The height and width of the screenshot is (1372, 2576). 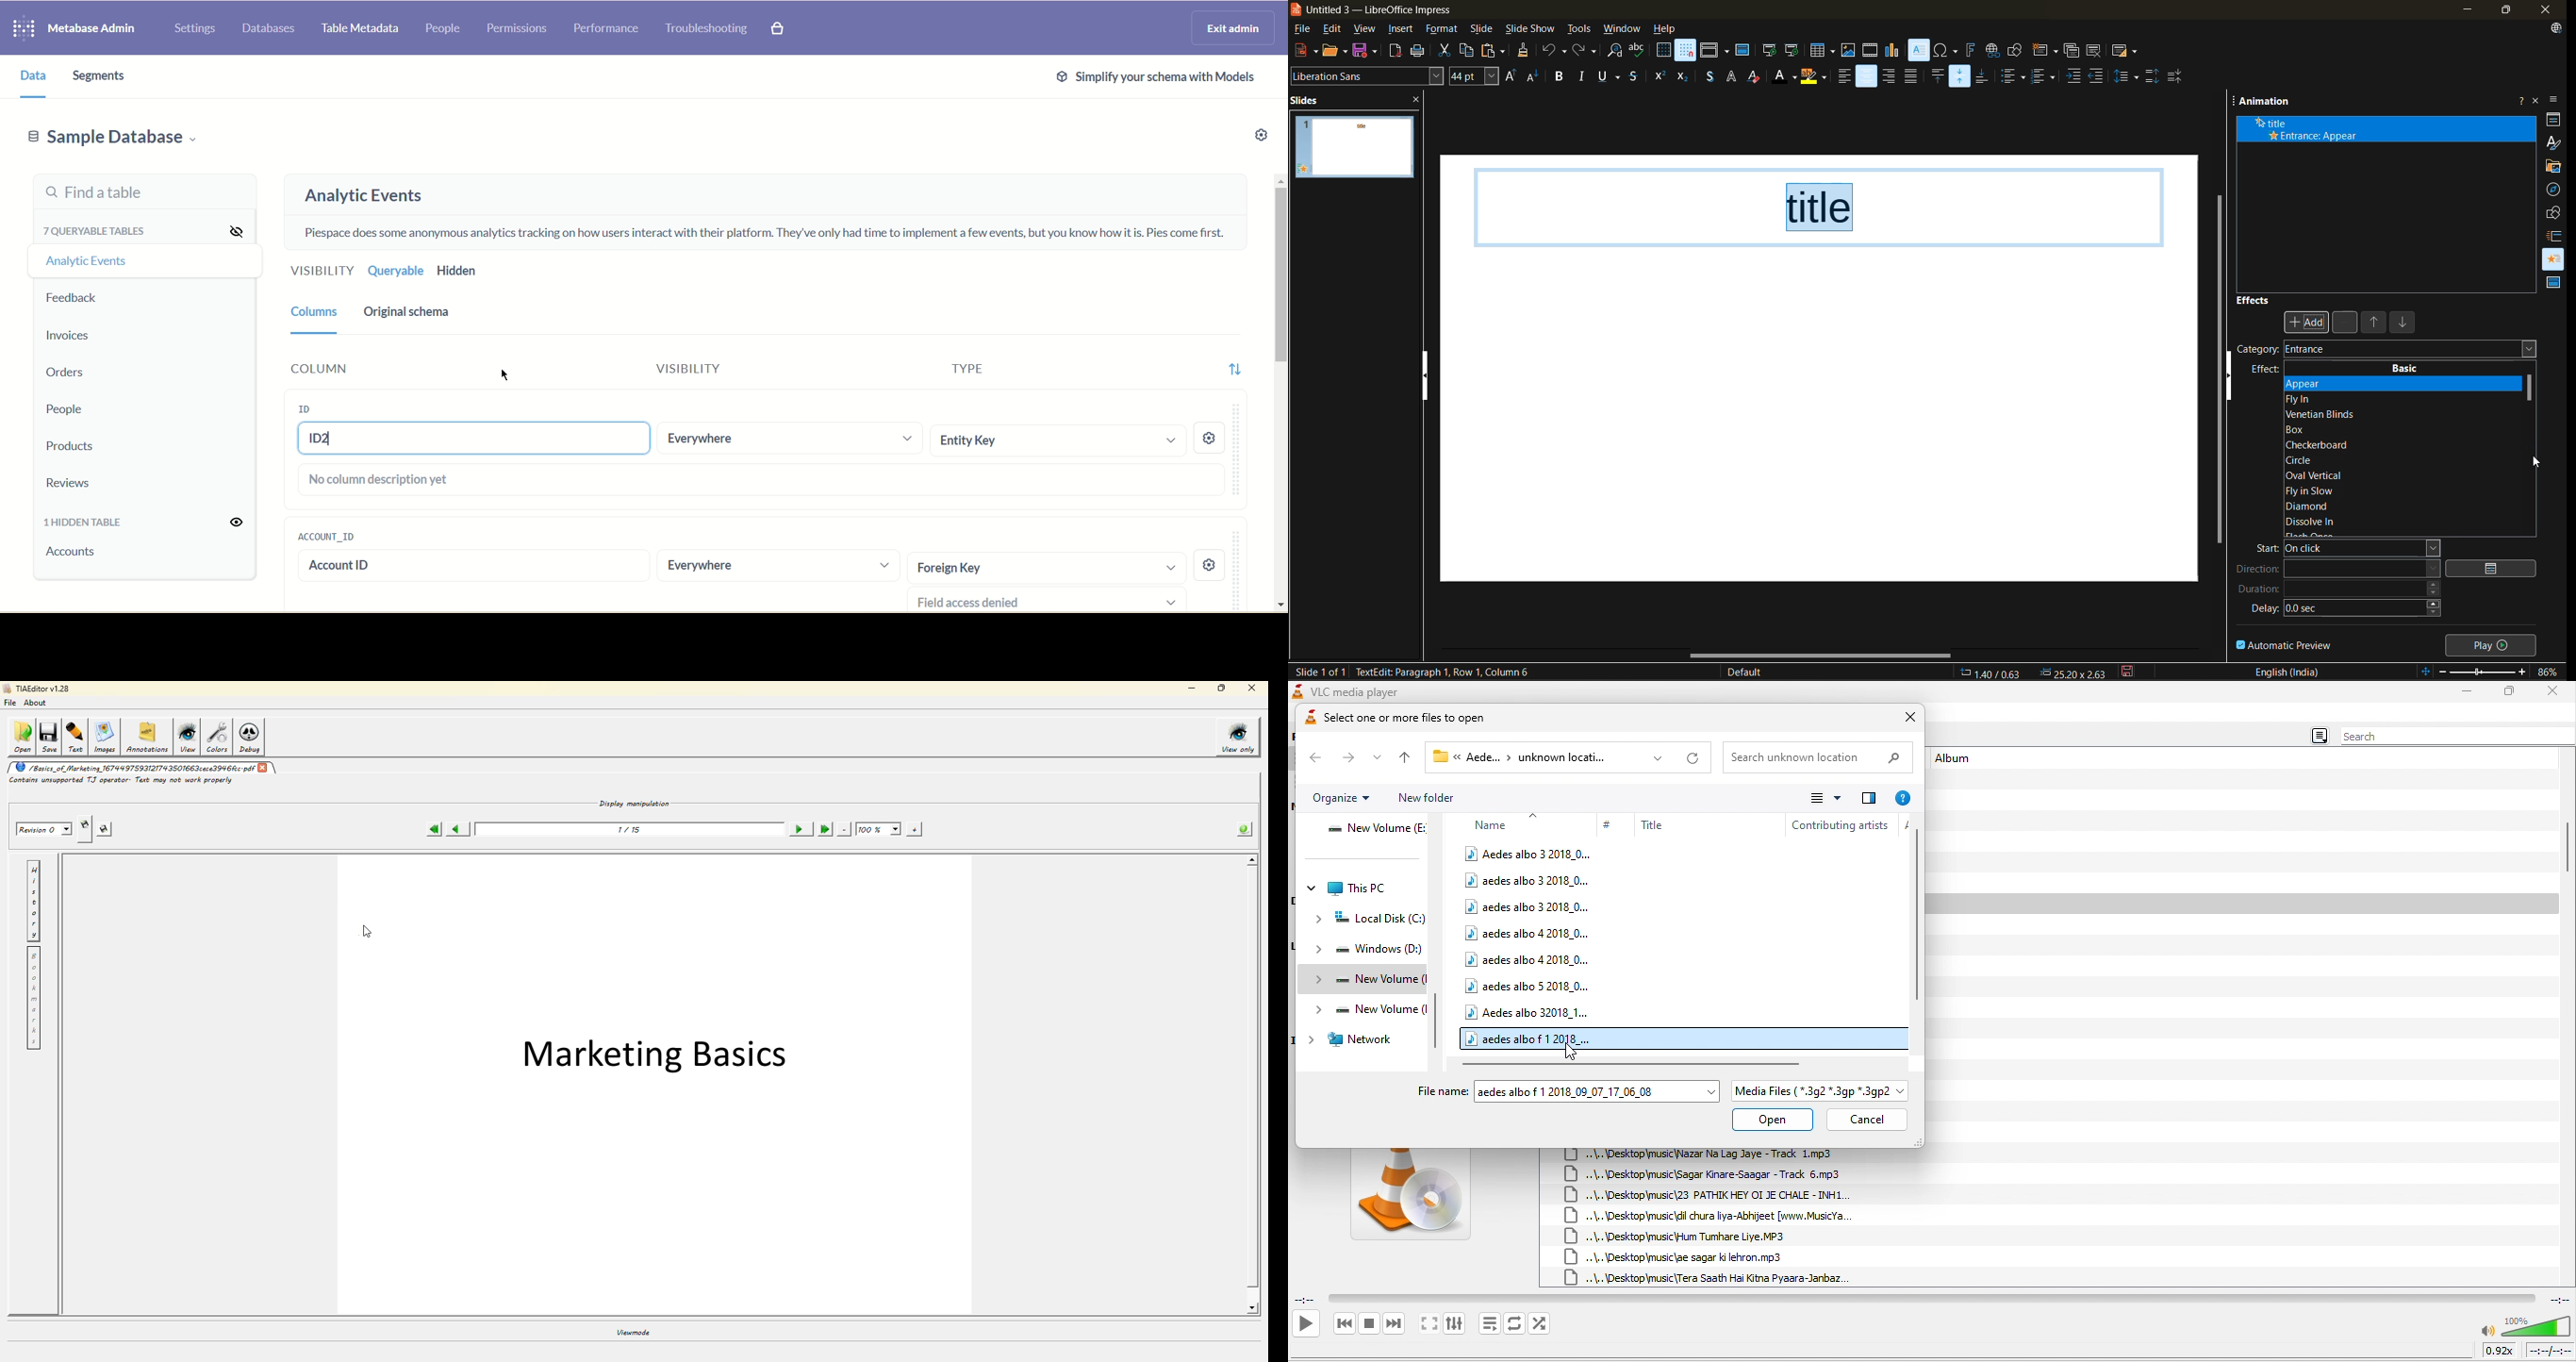 What do you see at coordinates (1682, 78) in the screenshot?
I see `subscript` at bounding box center [1682, 78].